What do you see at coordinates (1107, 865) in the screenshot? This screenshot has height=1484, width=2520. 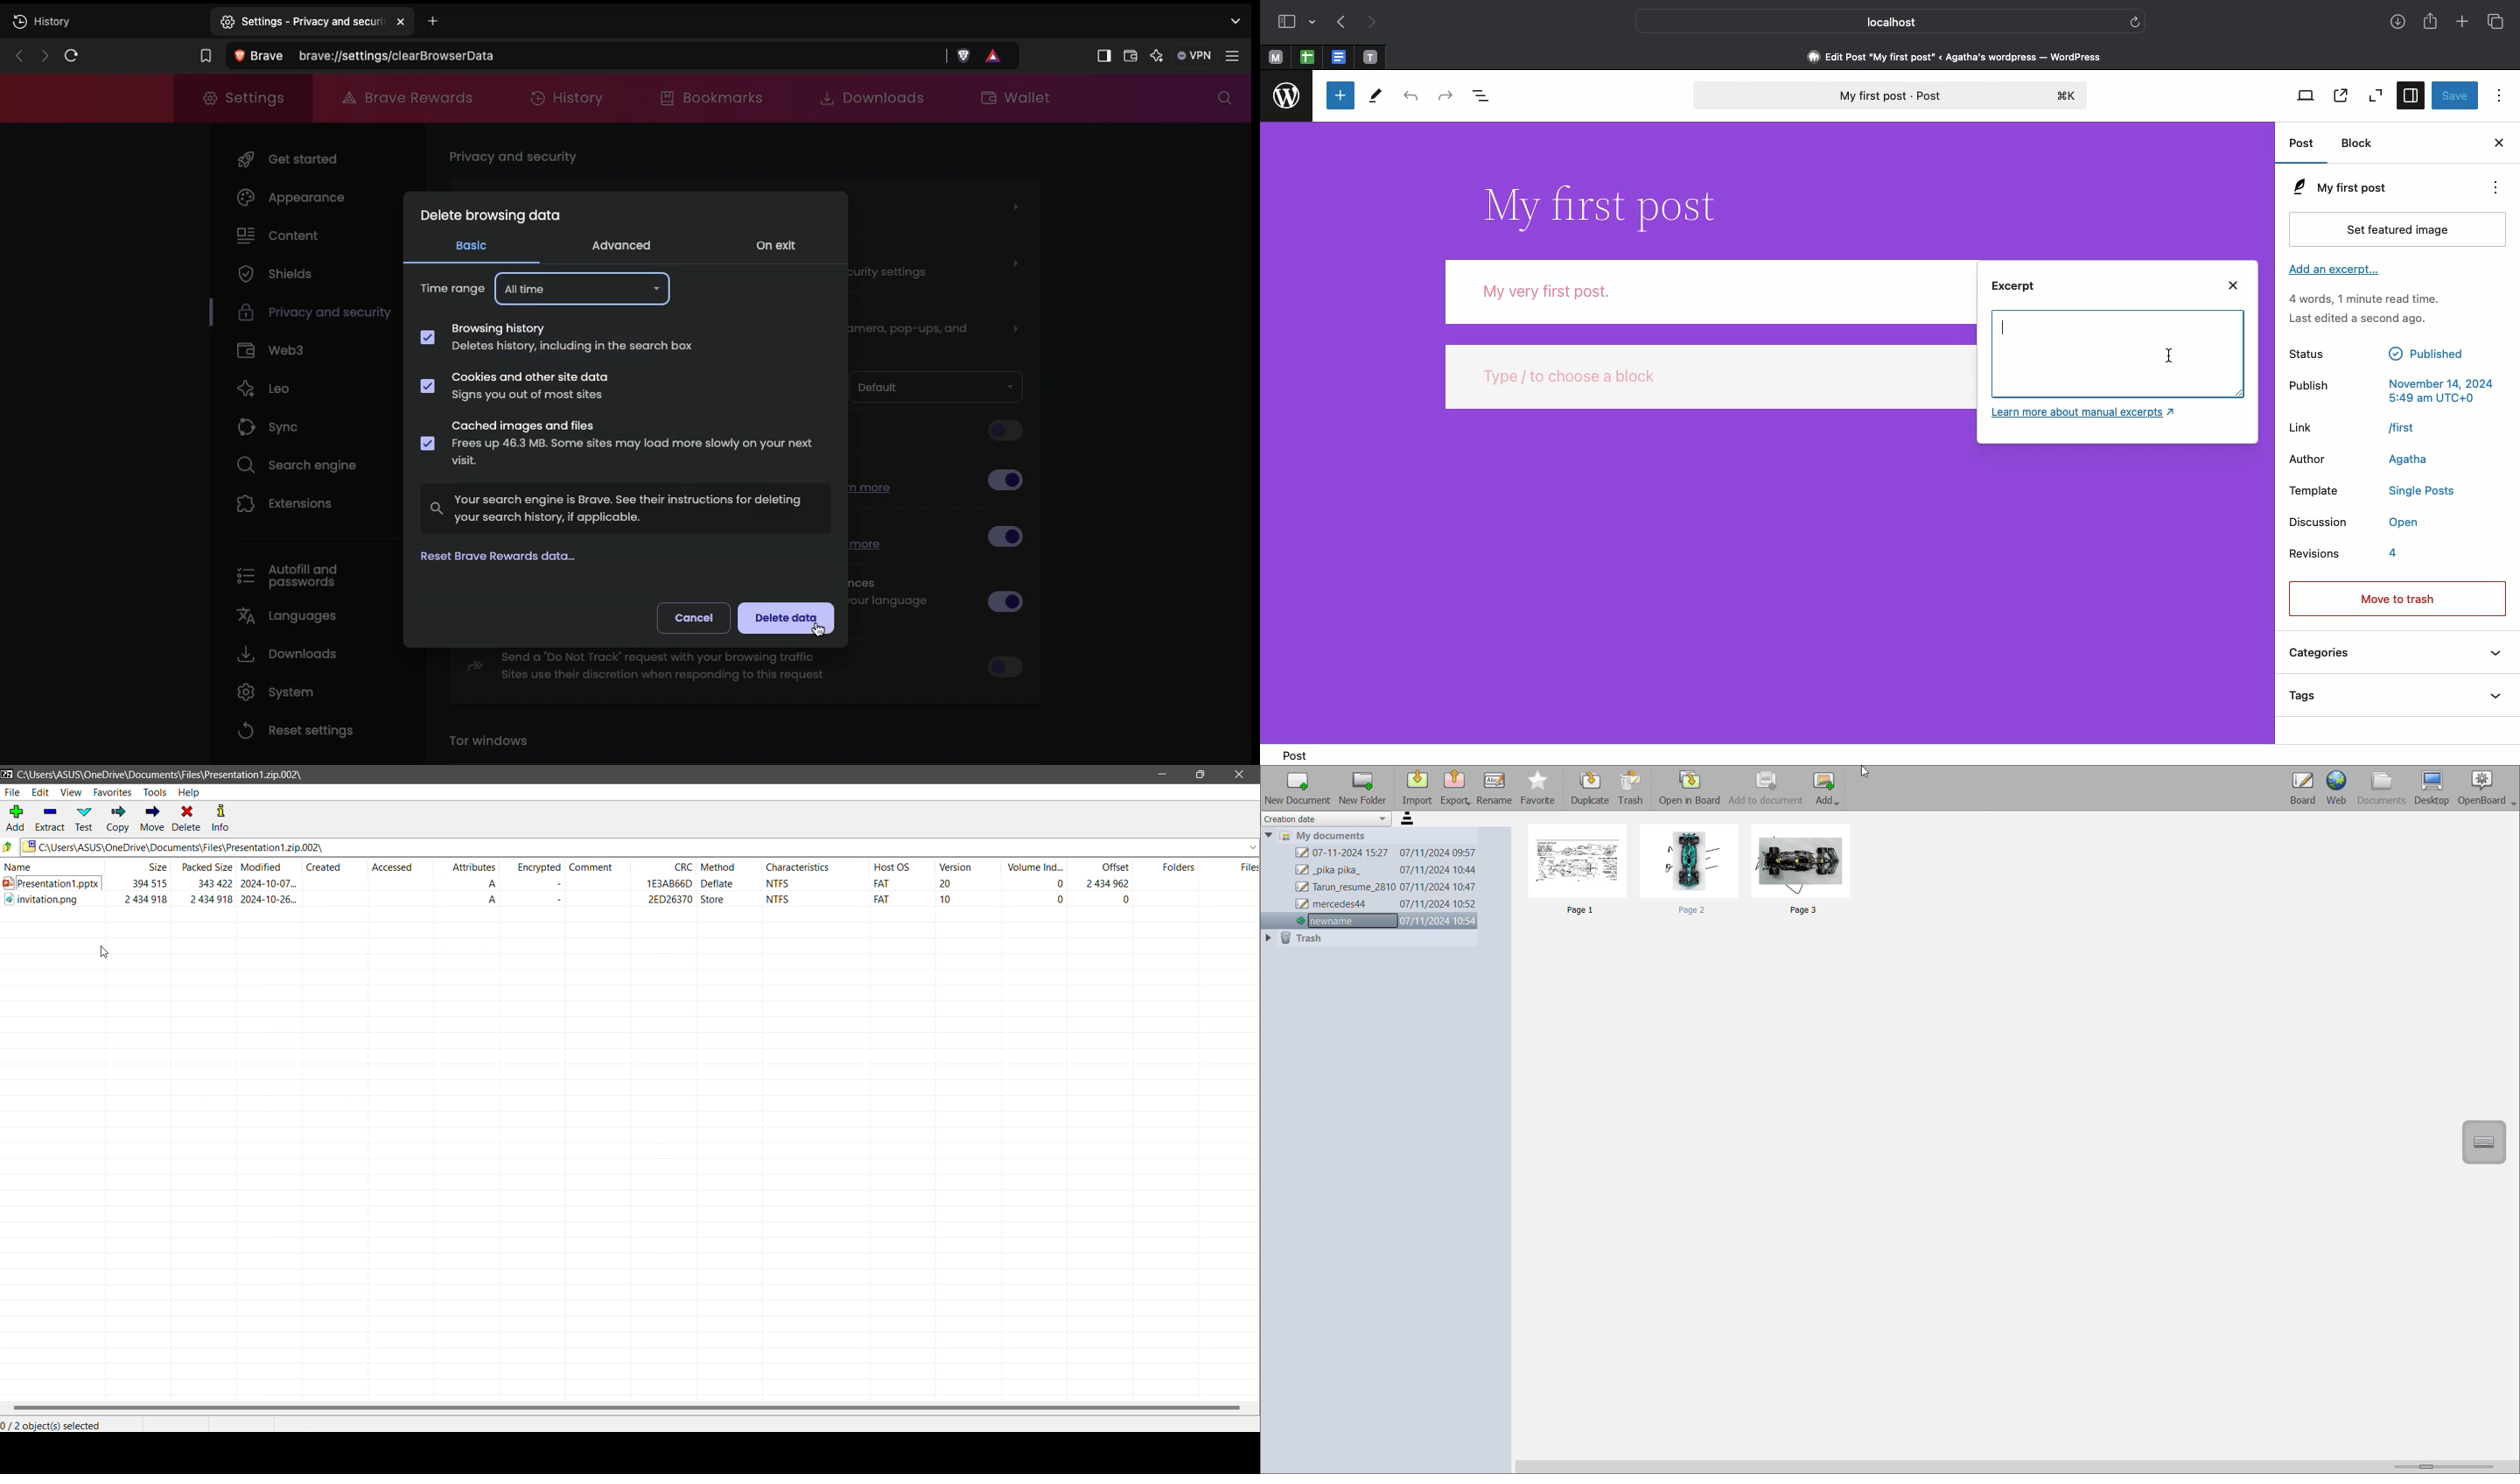 I see `Offset` at bounding box center [1107, 865].